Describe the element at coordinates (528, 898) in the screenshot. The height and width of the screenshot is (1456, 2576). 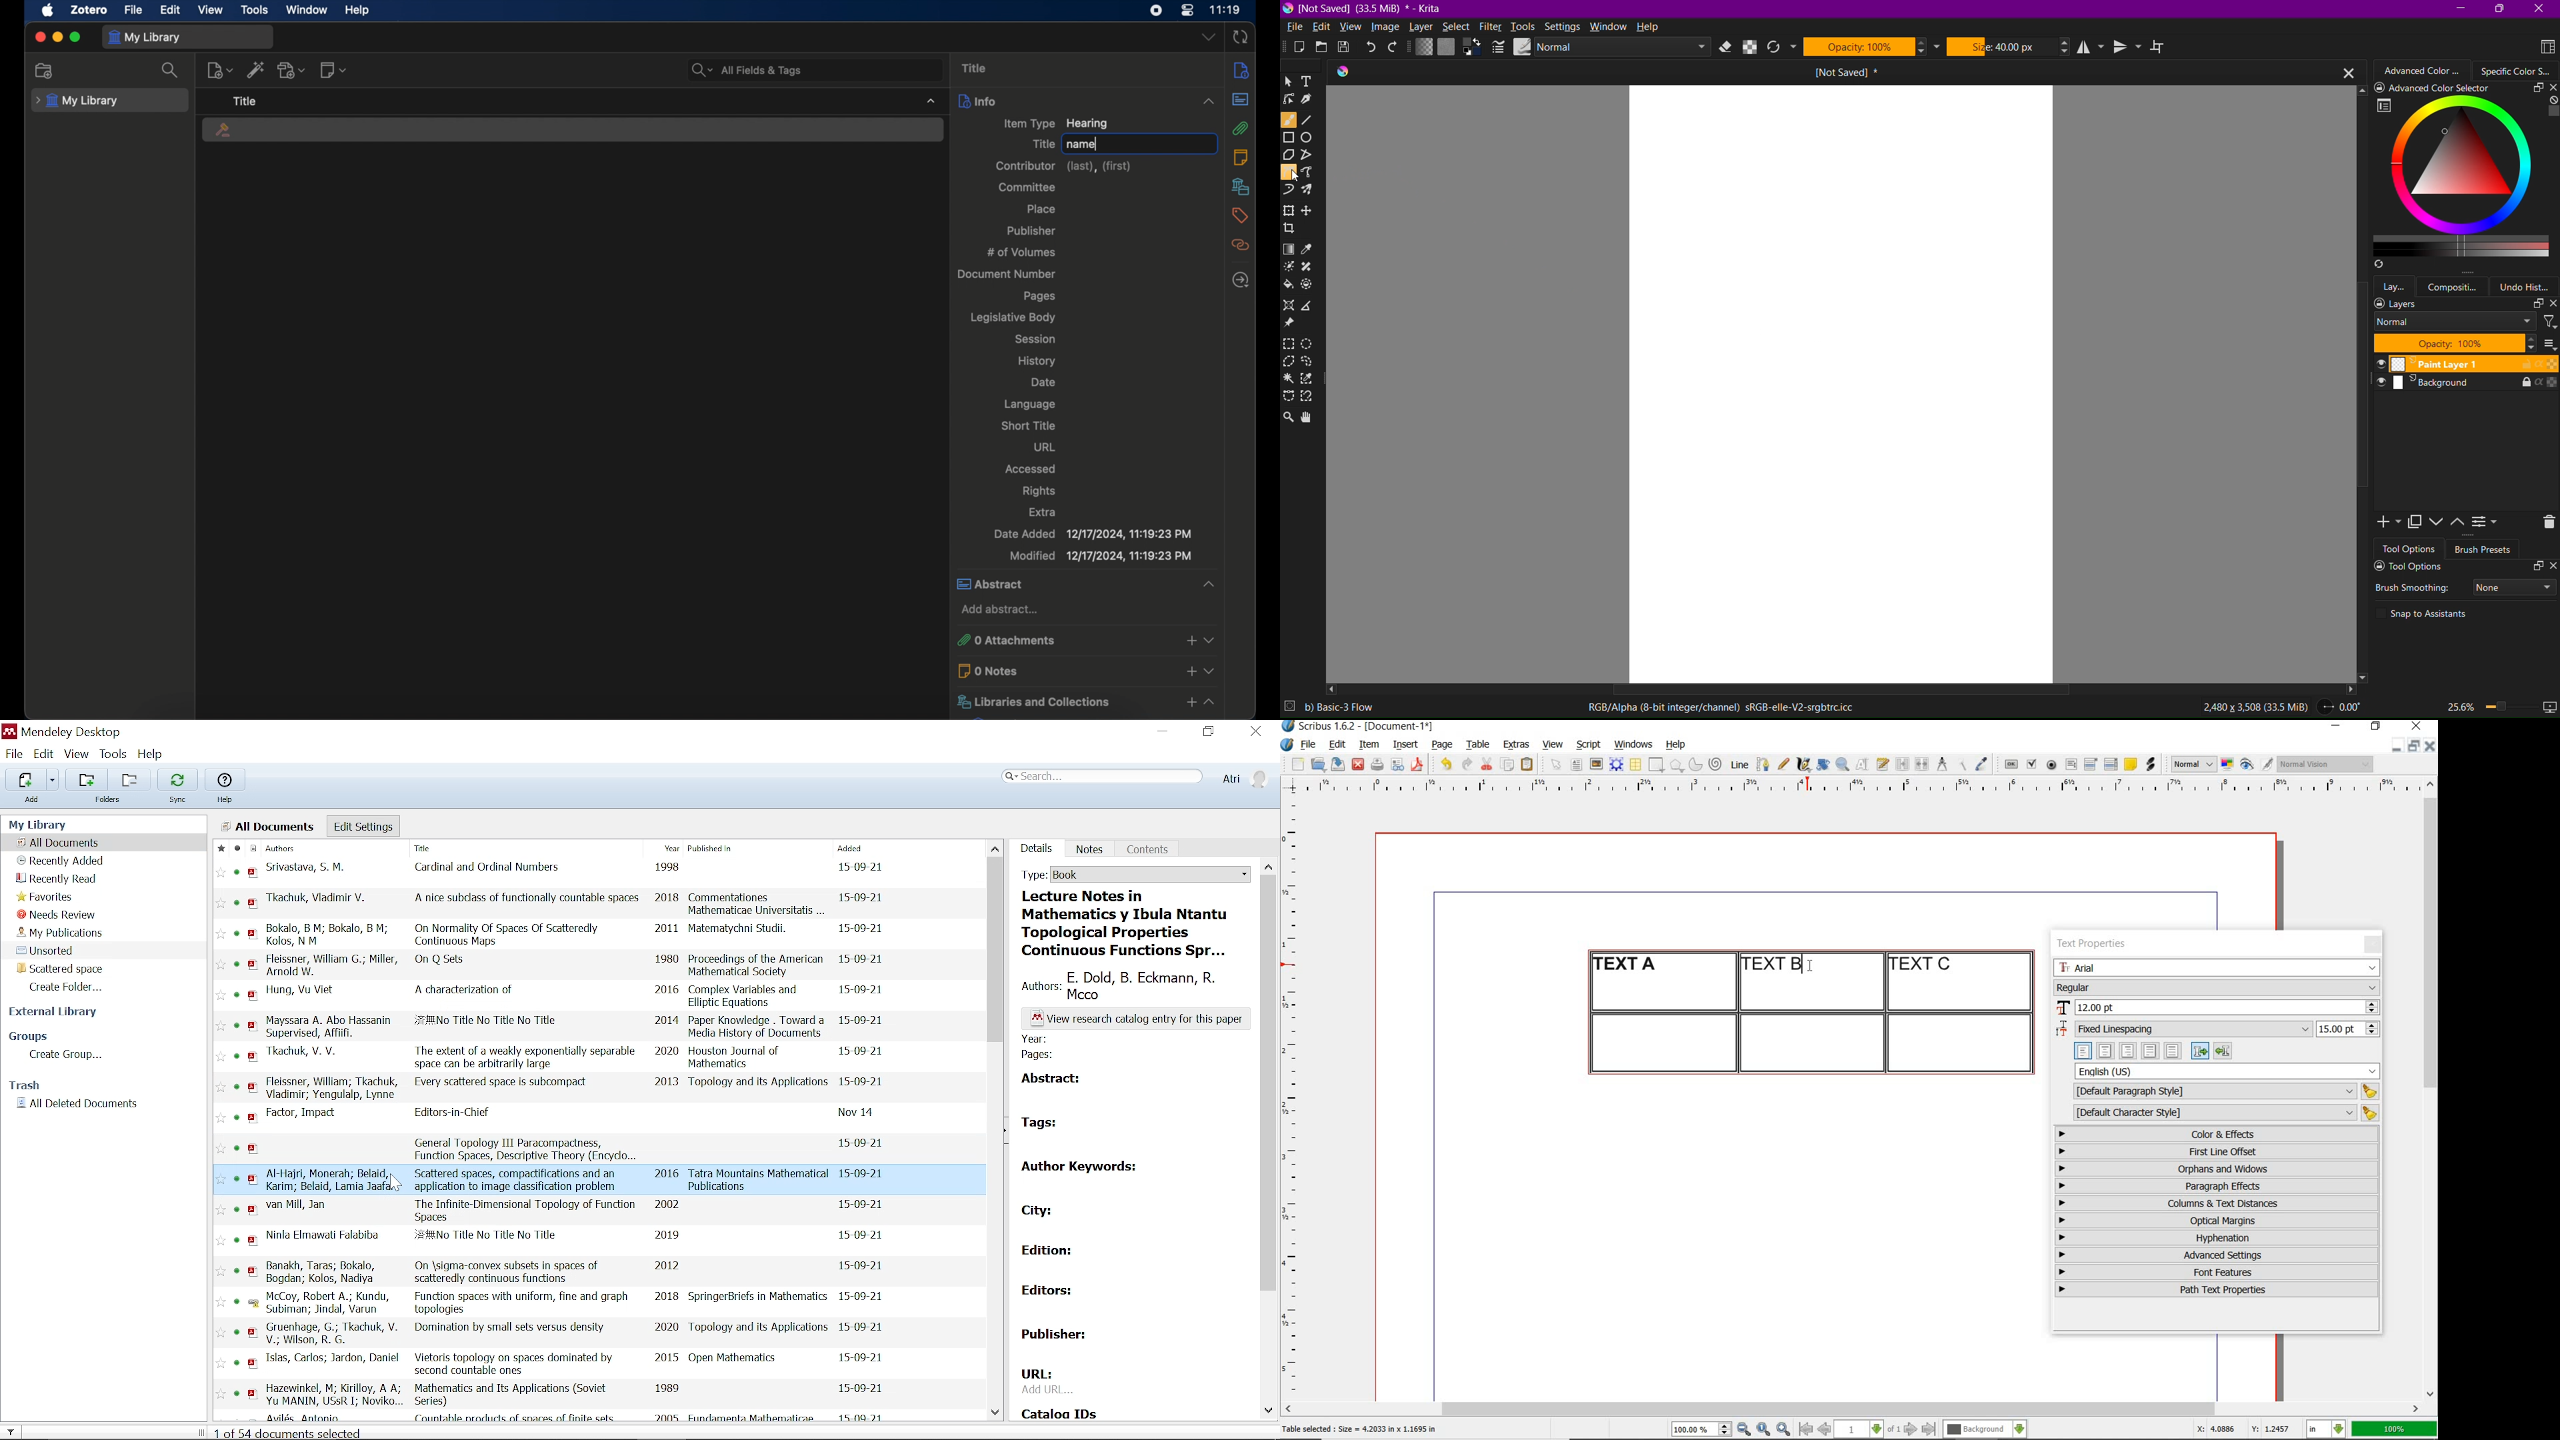
I see `title` at that location.